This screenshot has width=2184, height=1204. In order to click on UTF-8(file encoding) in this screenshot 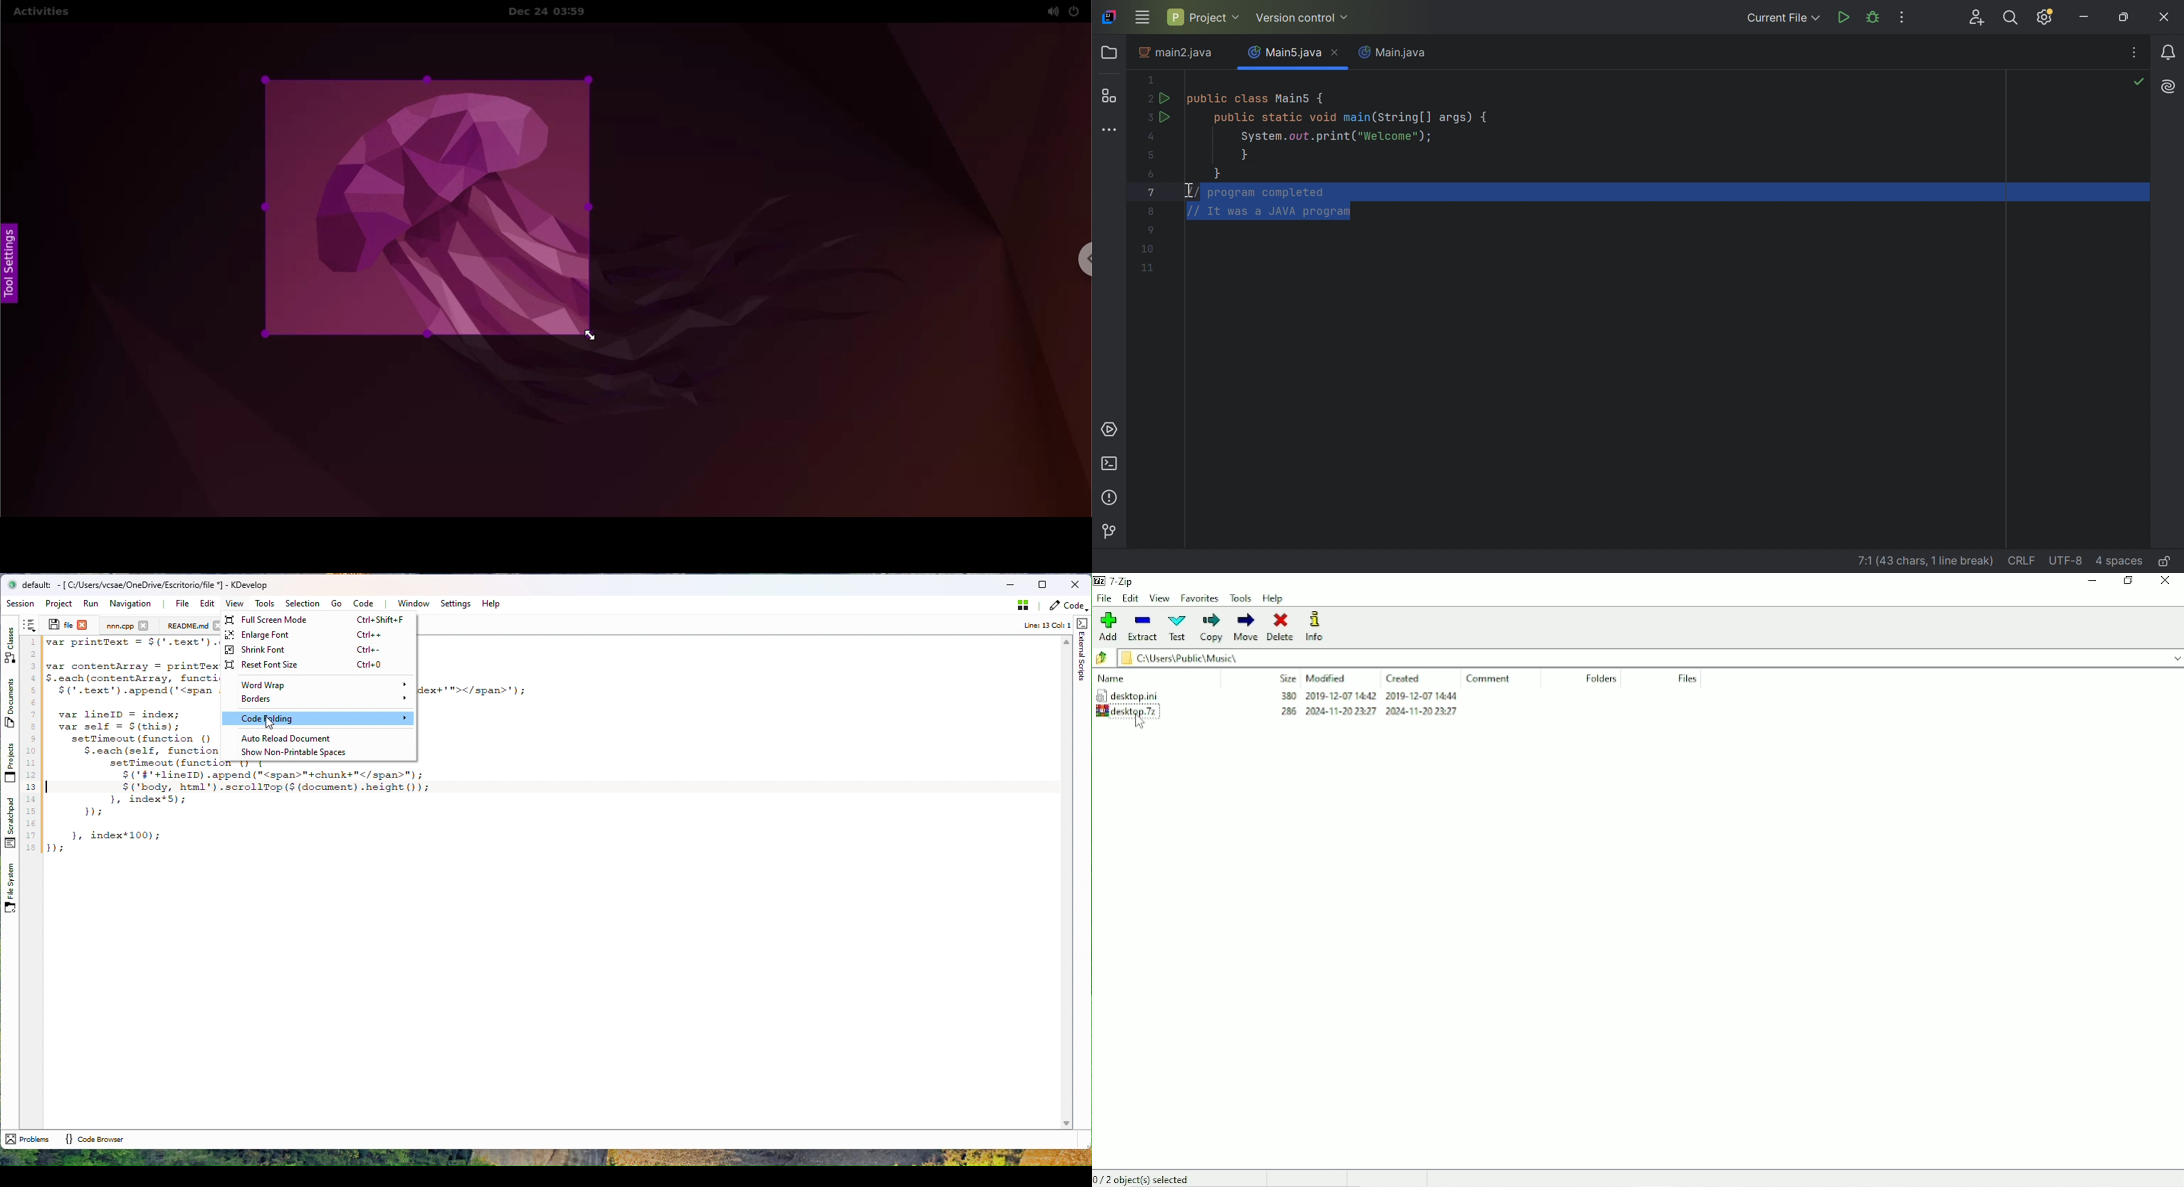, I will do `click(2065, 561)`.